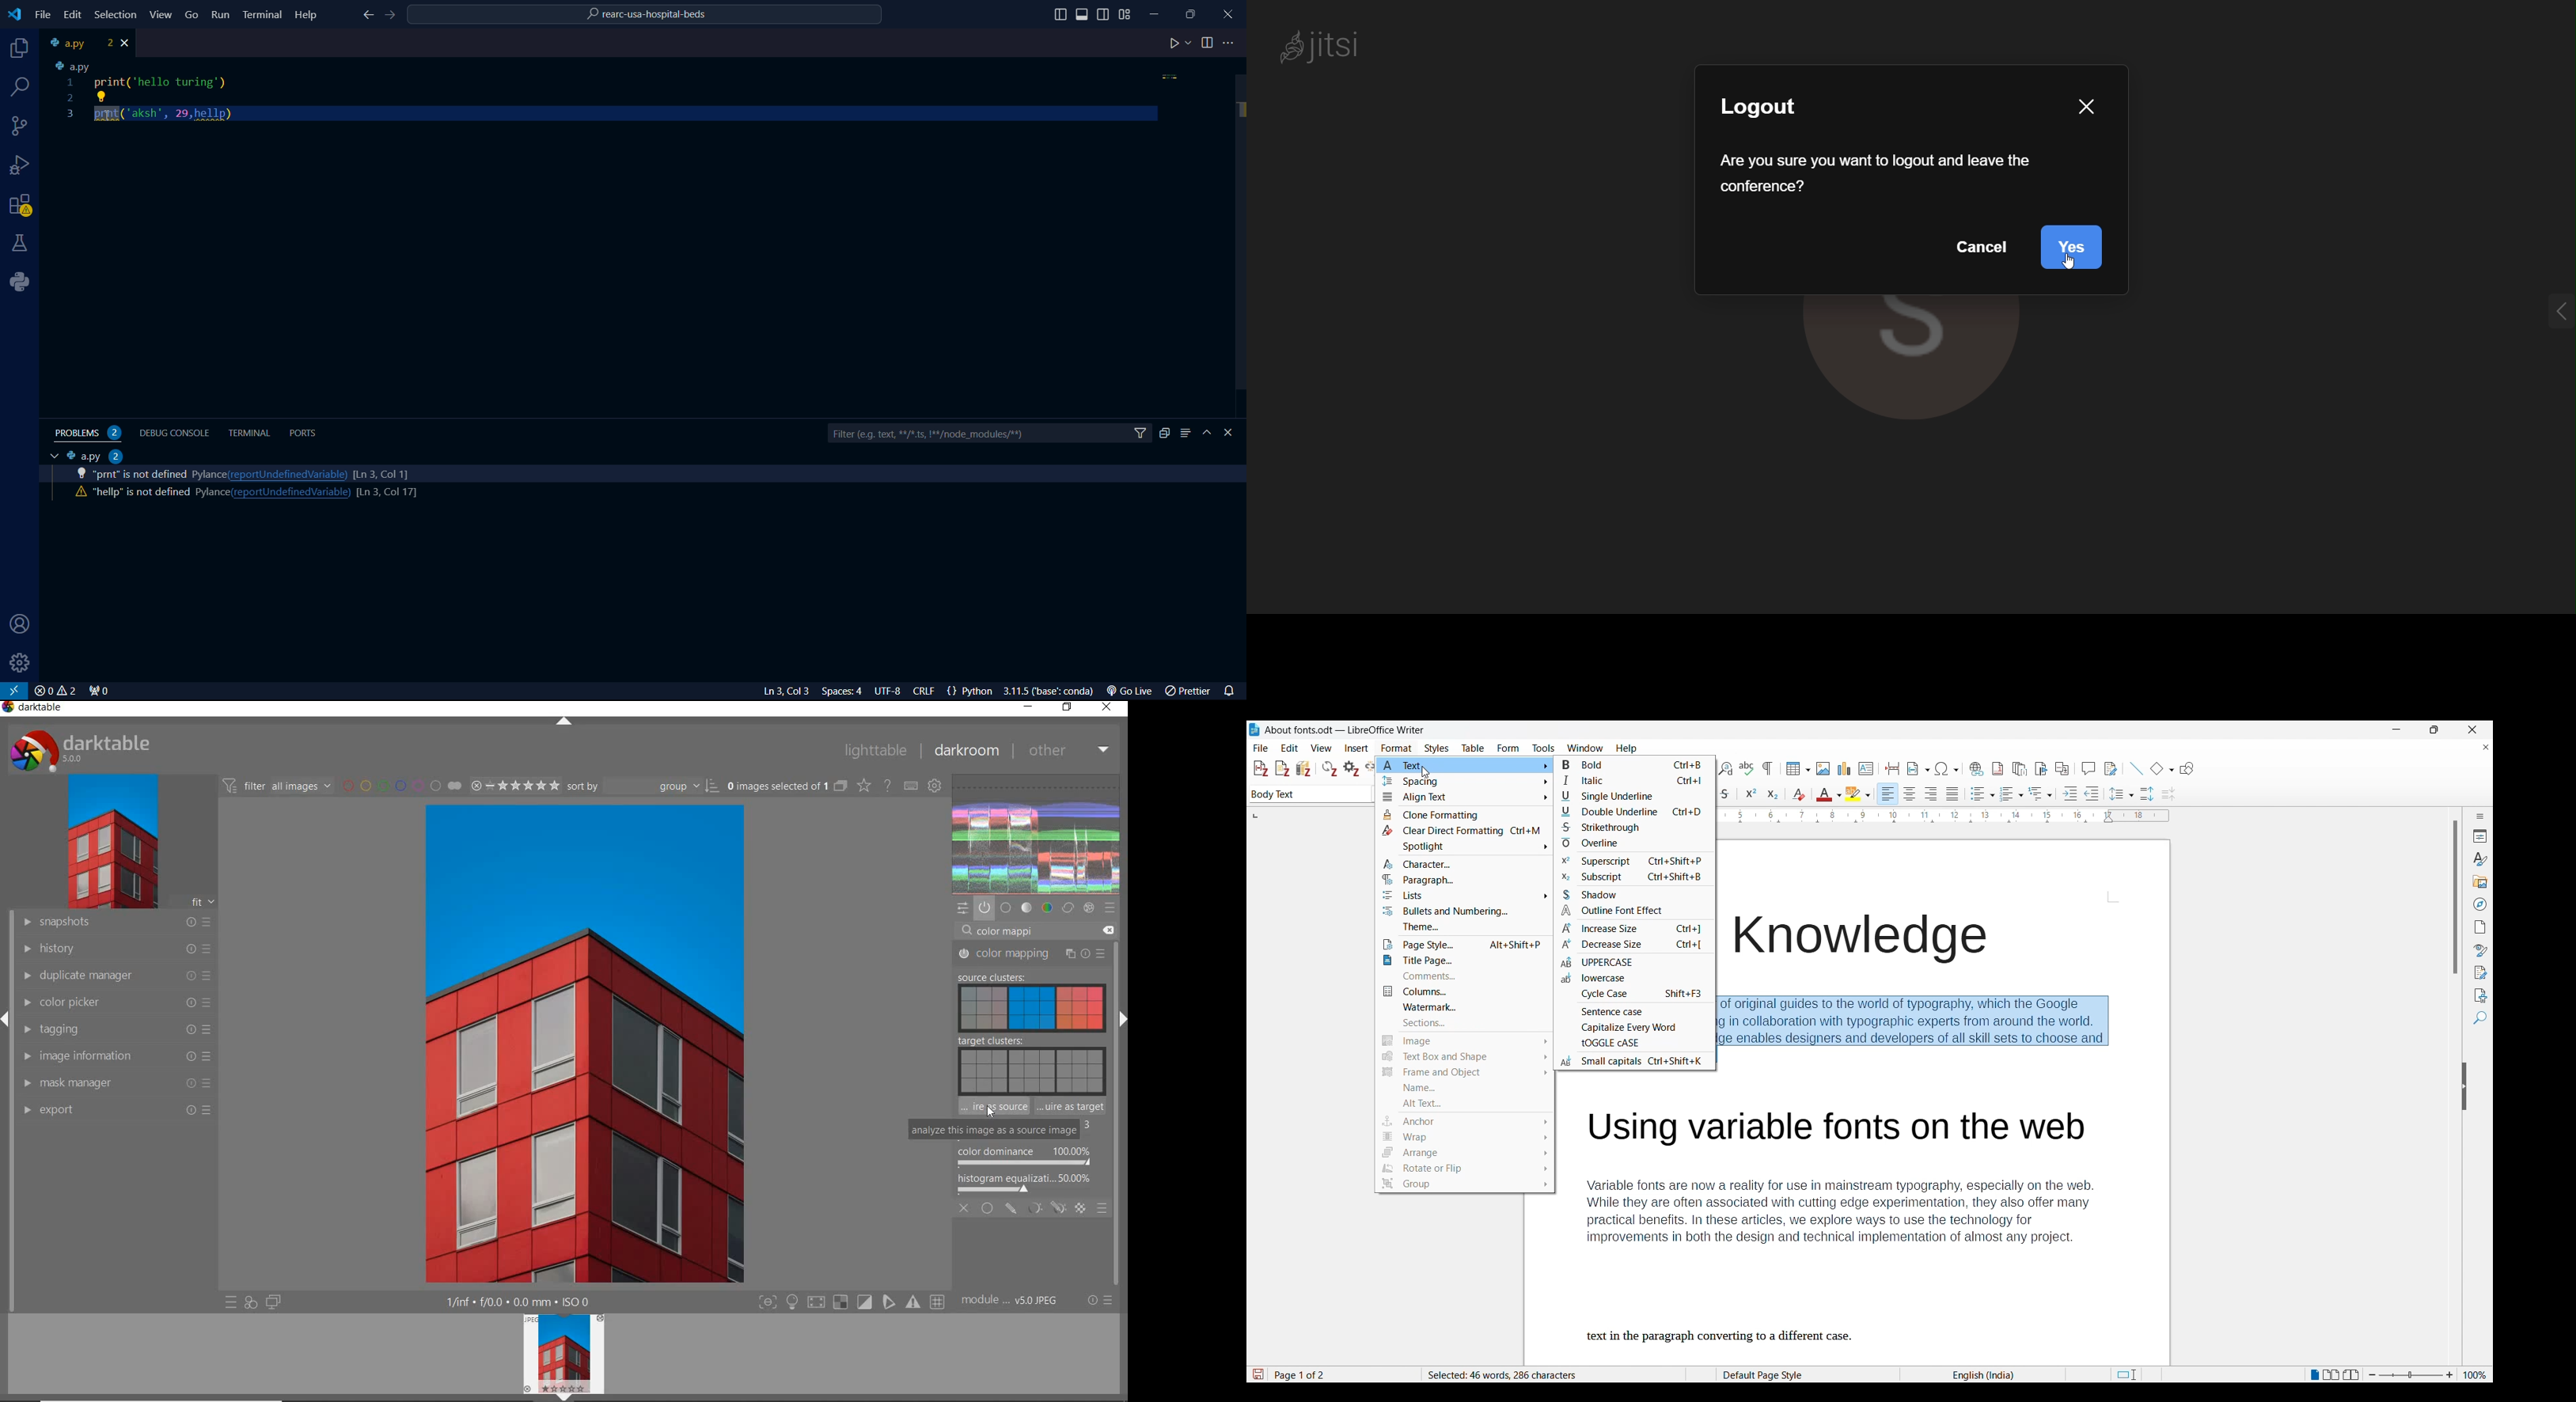 This screenshot has width=2576, height=1428. Describe the element at coordinates (2162, 769) in the screenshot. I see `Basic shape options` at that location.